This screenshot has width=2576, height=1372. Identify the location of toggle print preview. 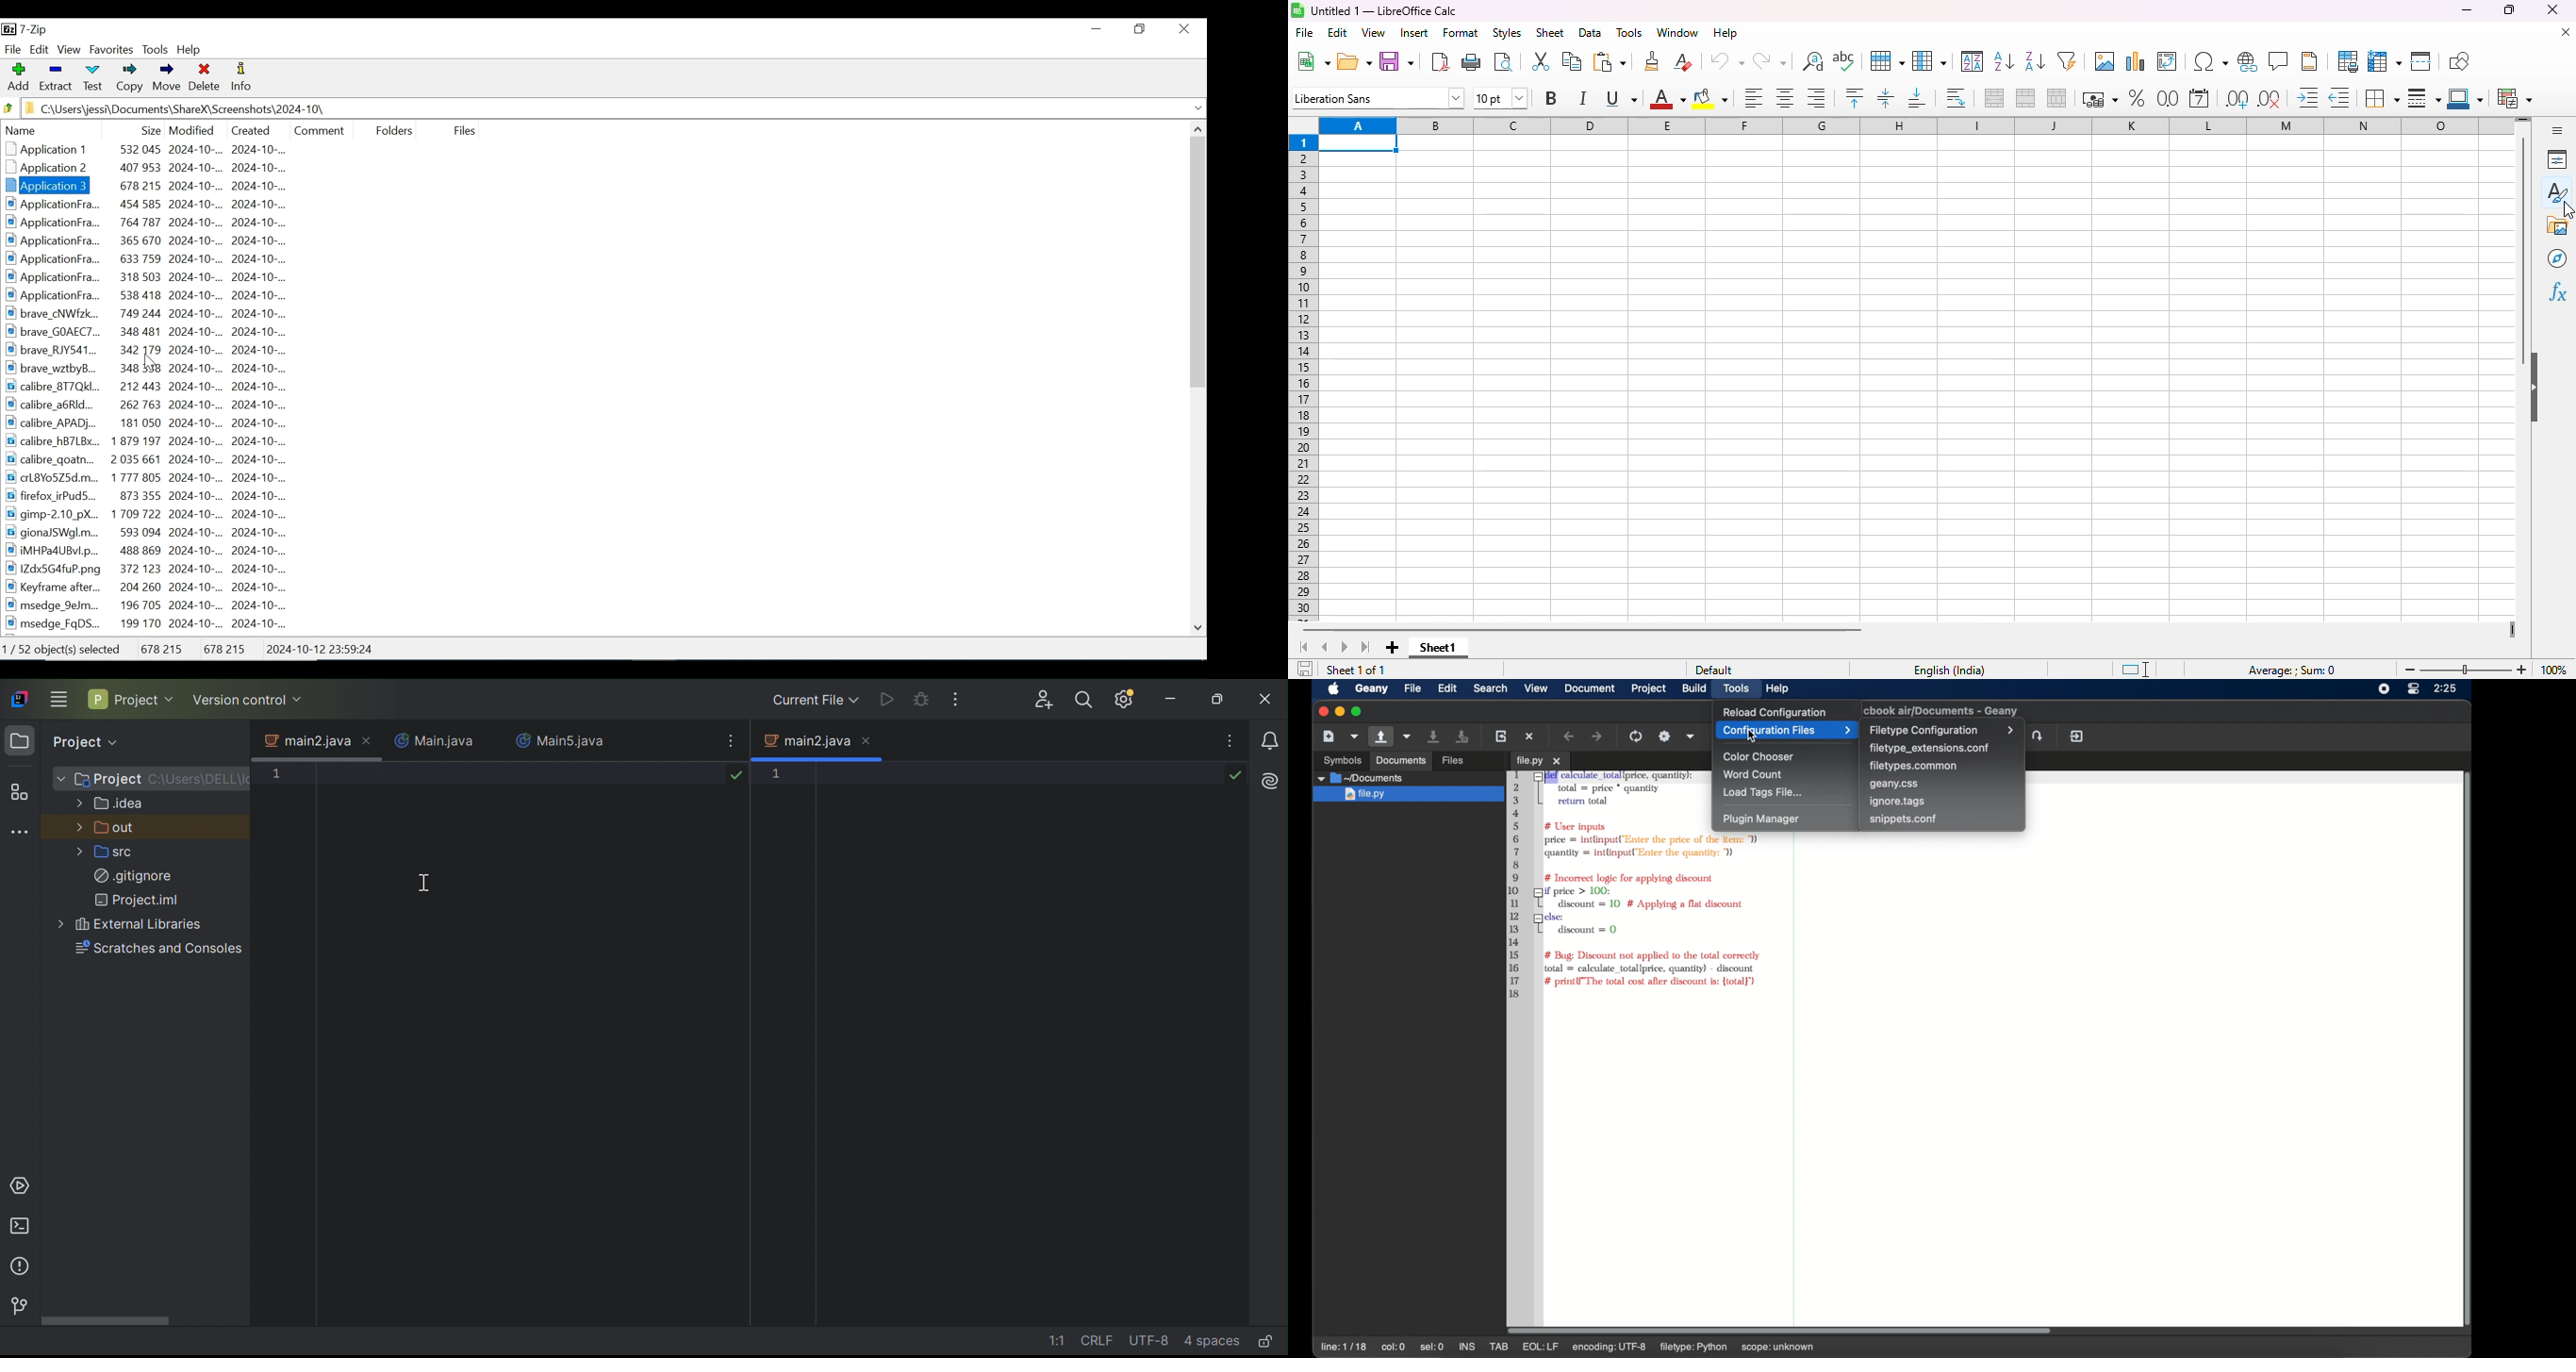
(1503, 61).